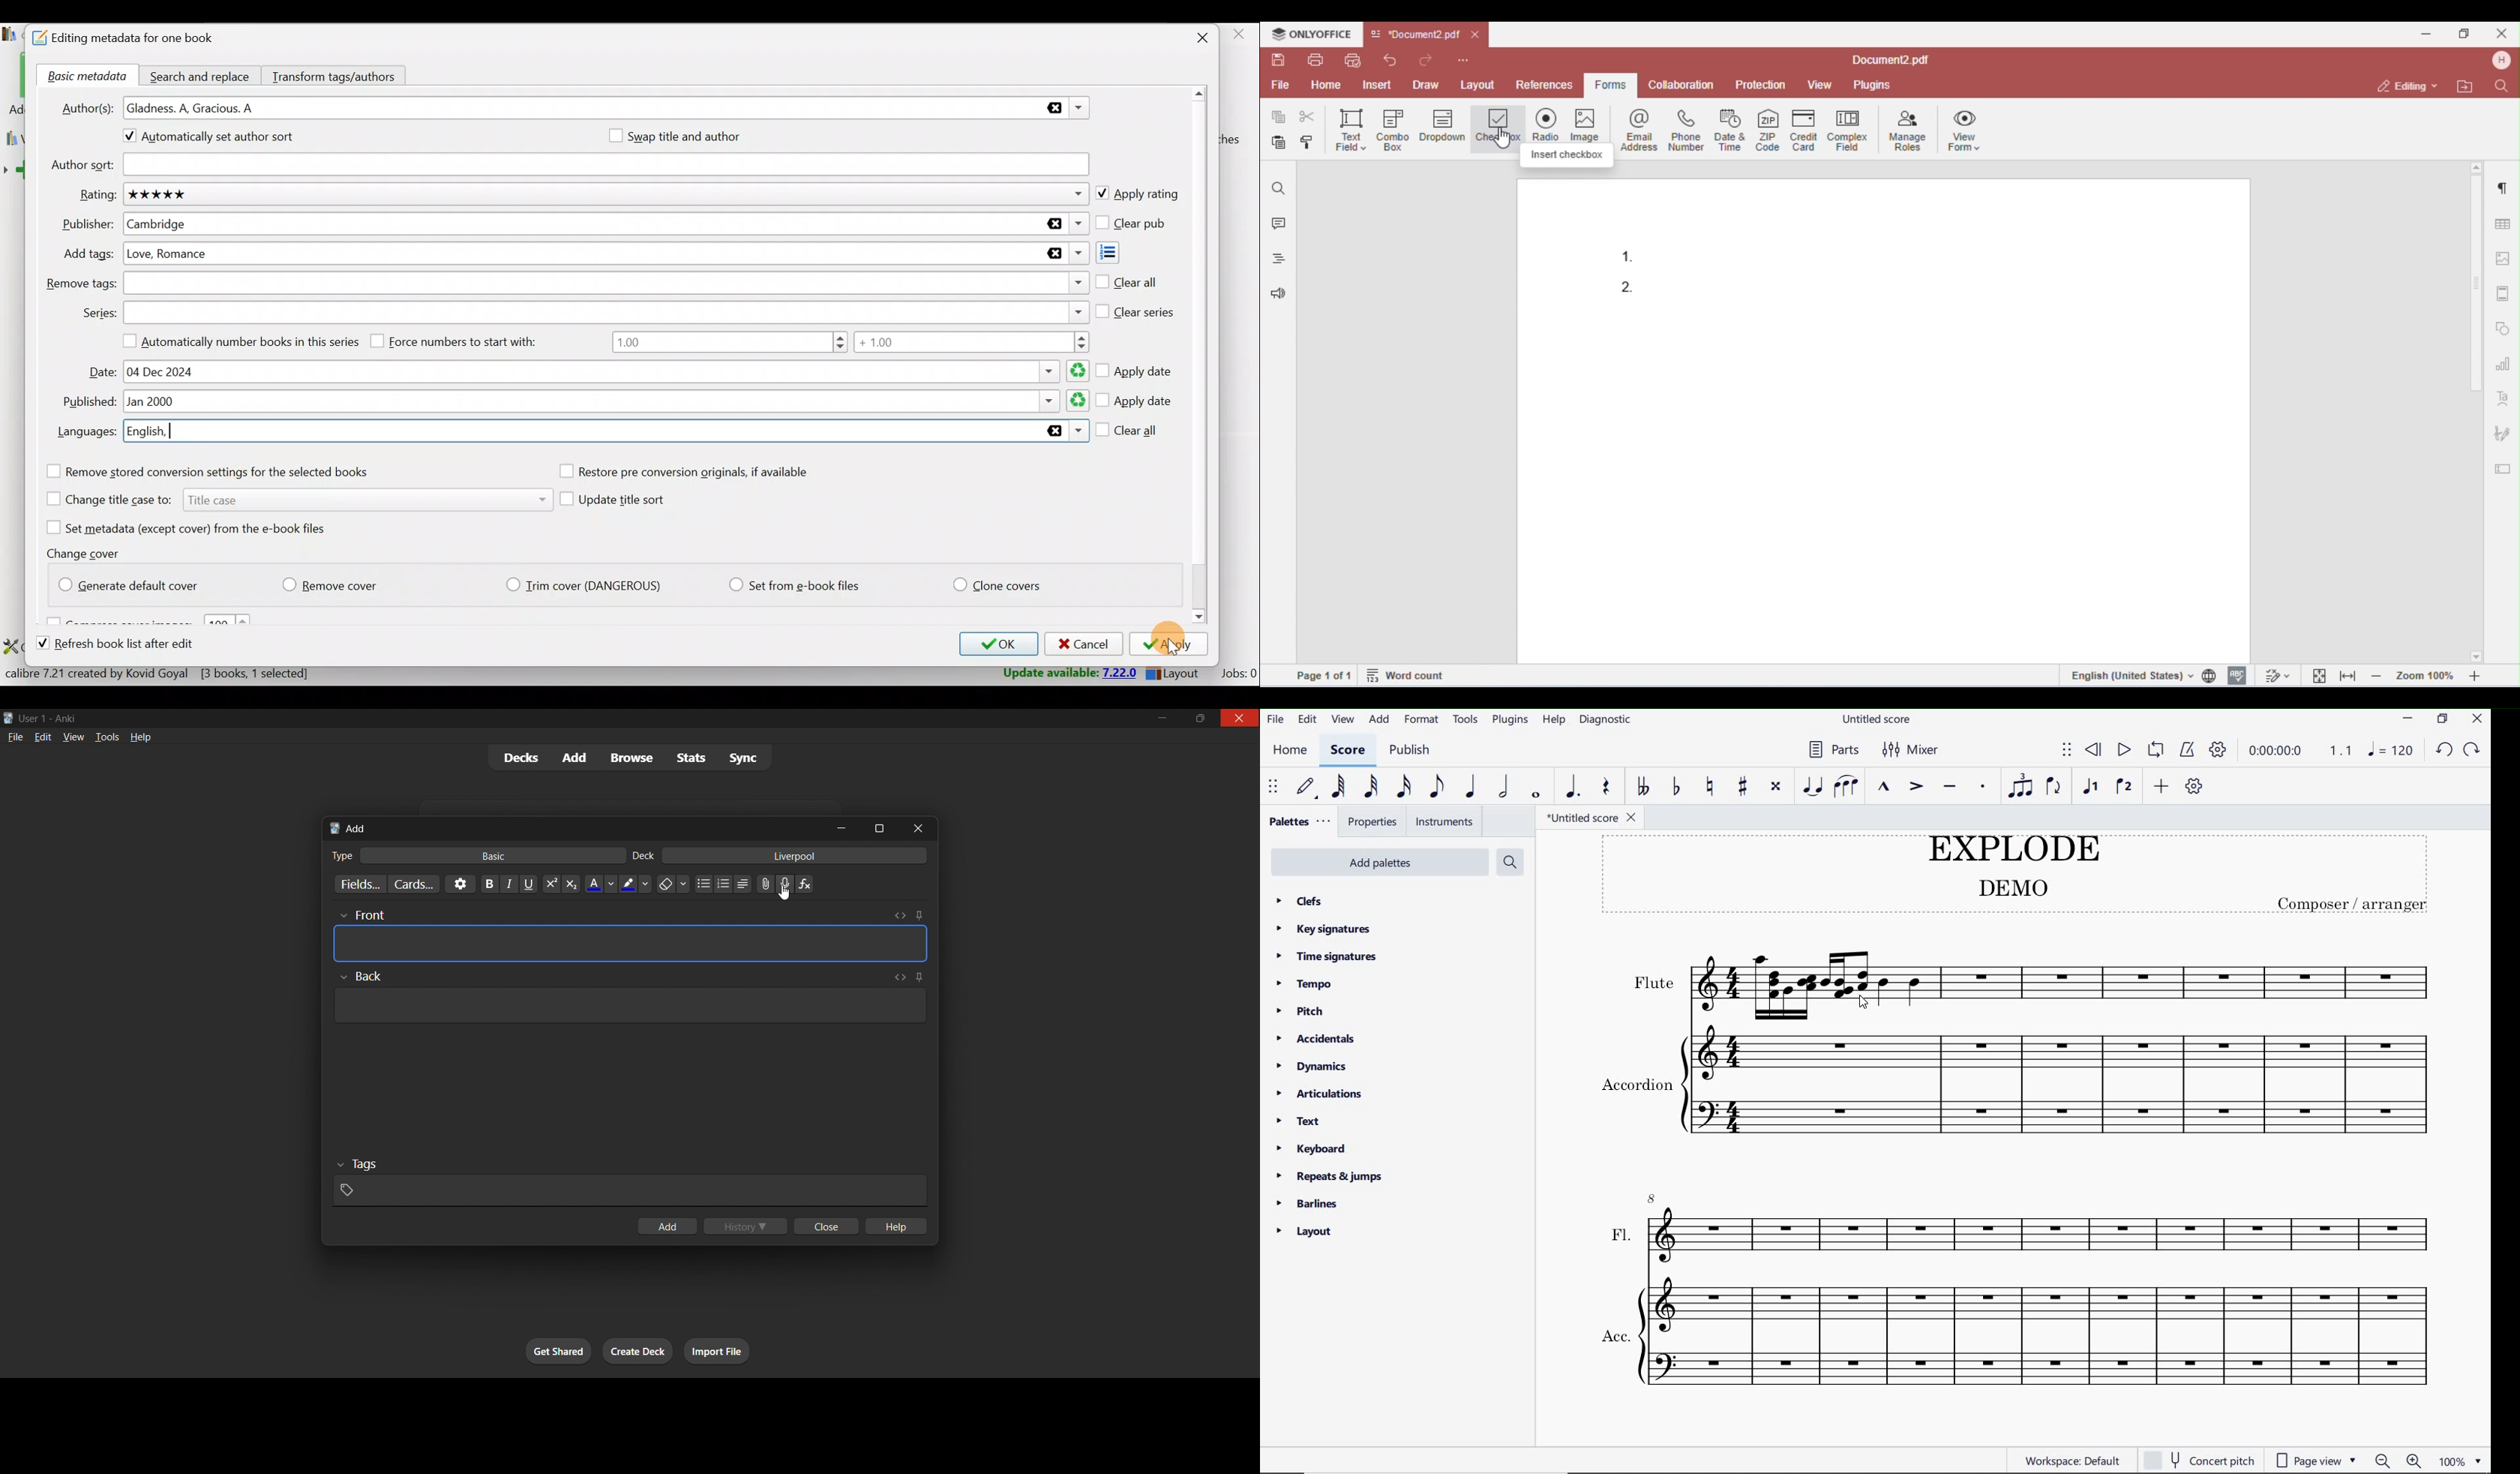  I want to click on rewind, so click(2096, 750).